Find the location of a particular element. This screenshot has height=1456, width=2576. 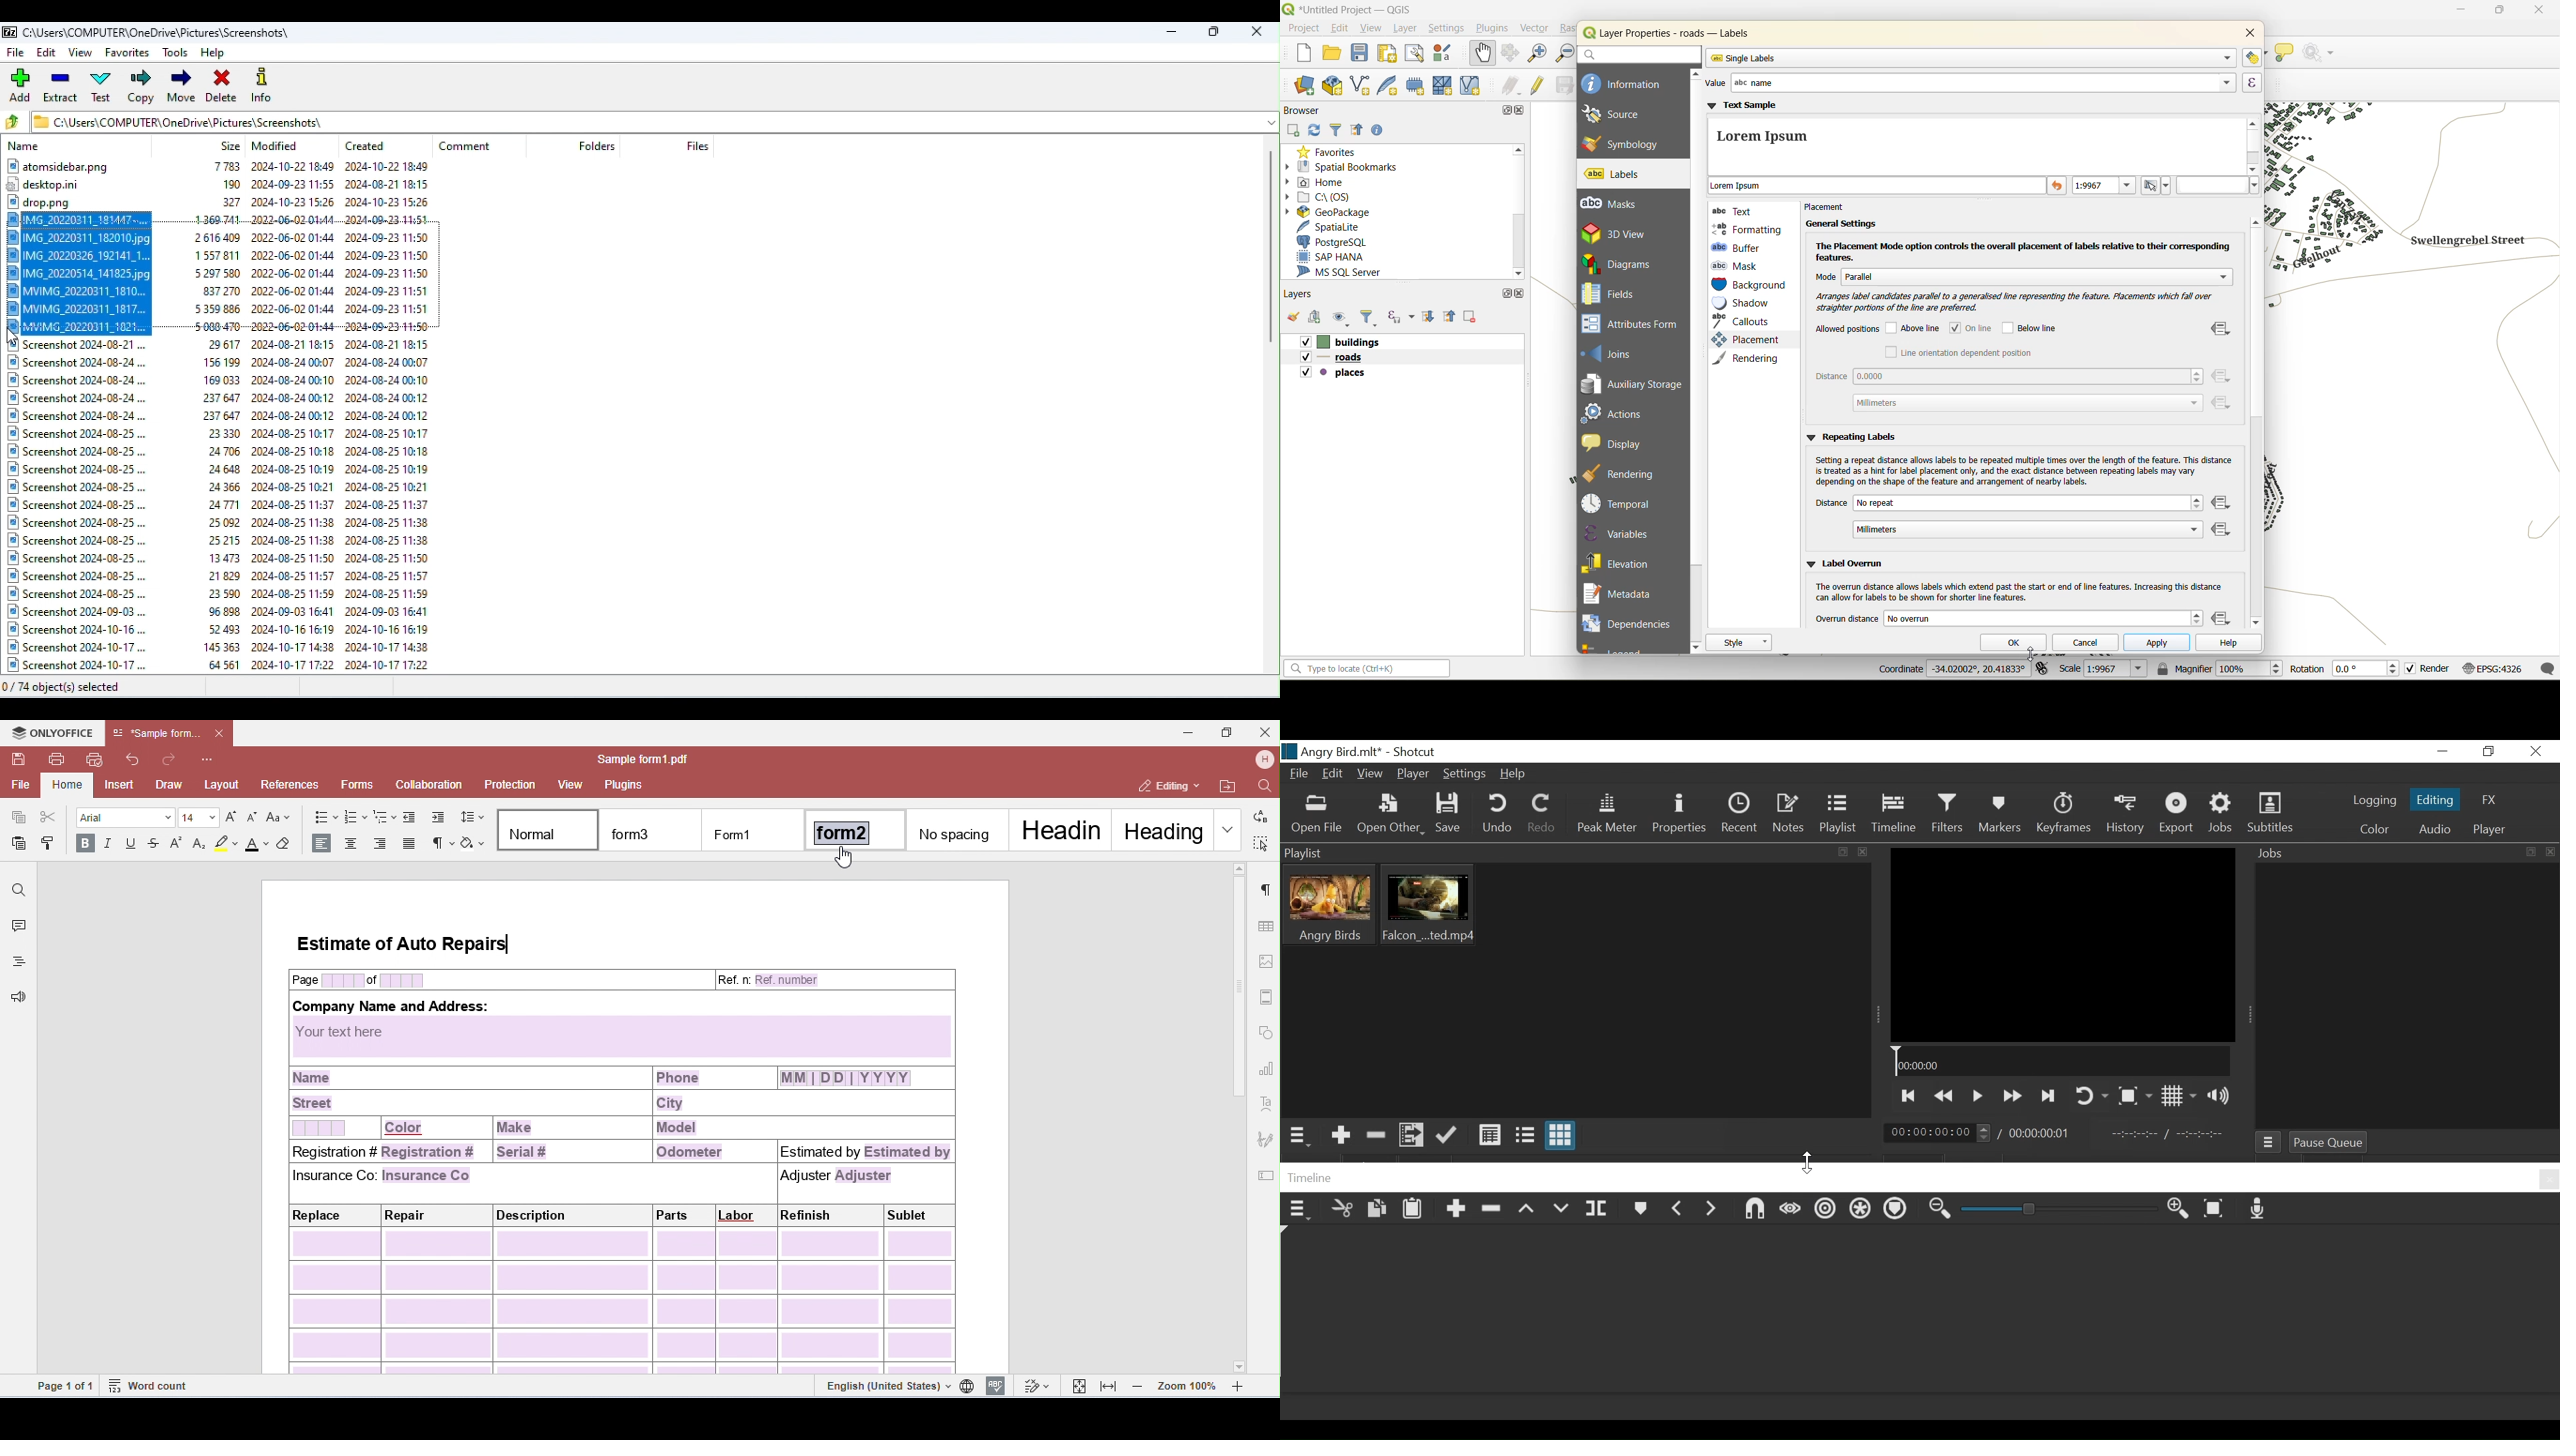

Ripple markers is located at coordinates (1899, 1210).